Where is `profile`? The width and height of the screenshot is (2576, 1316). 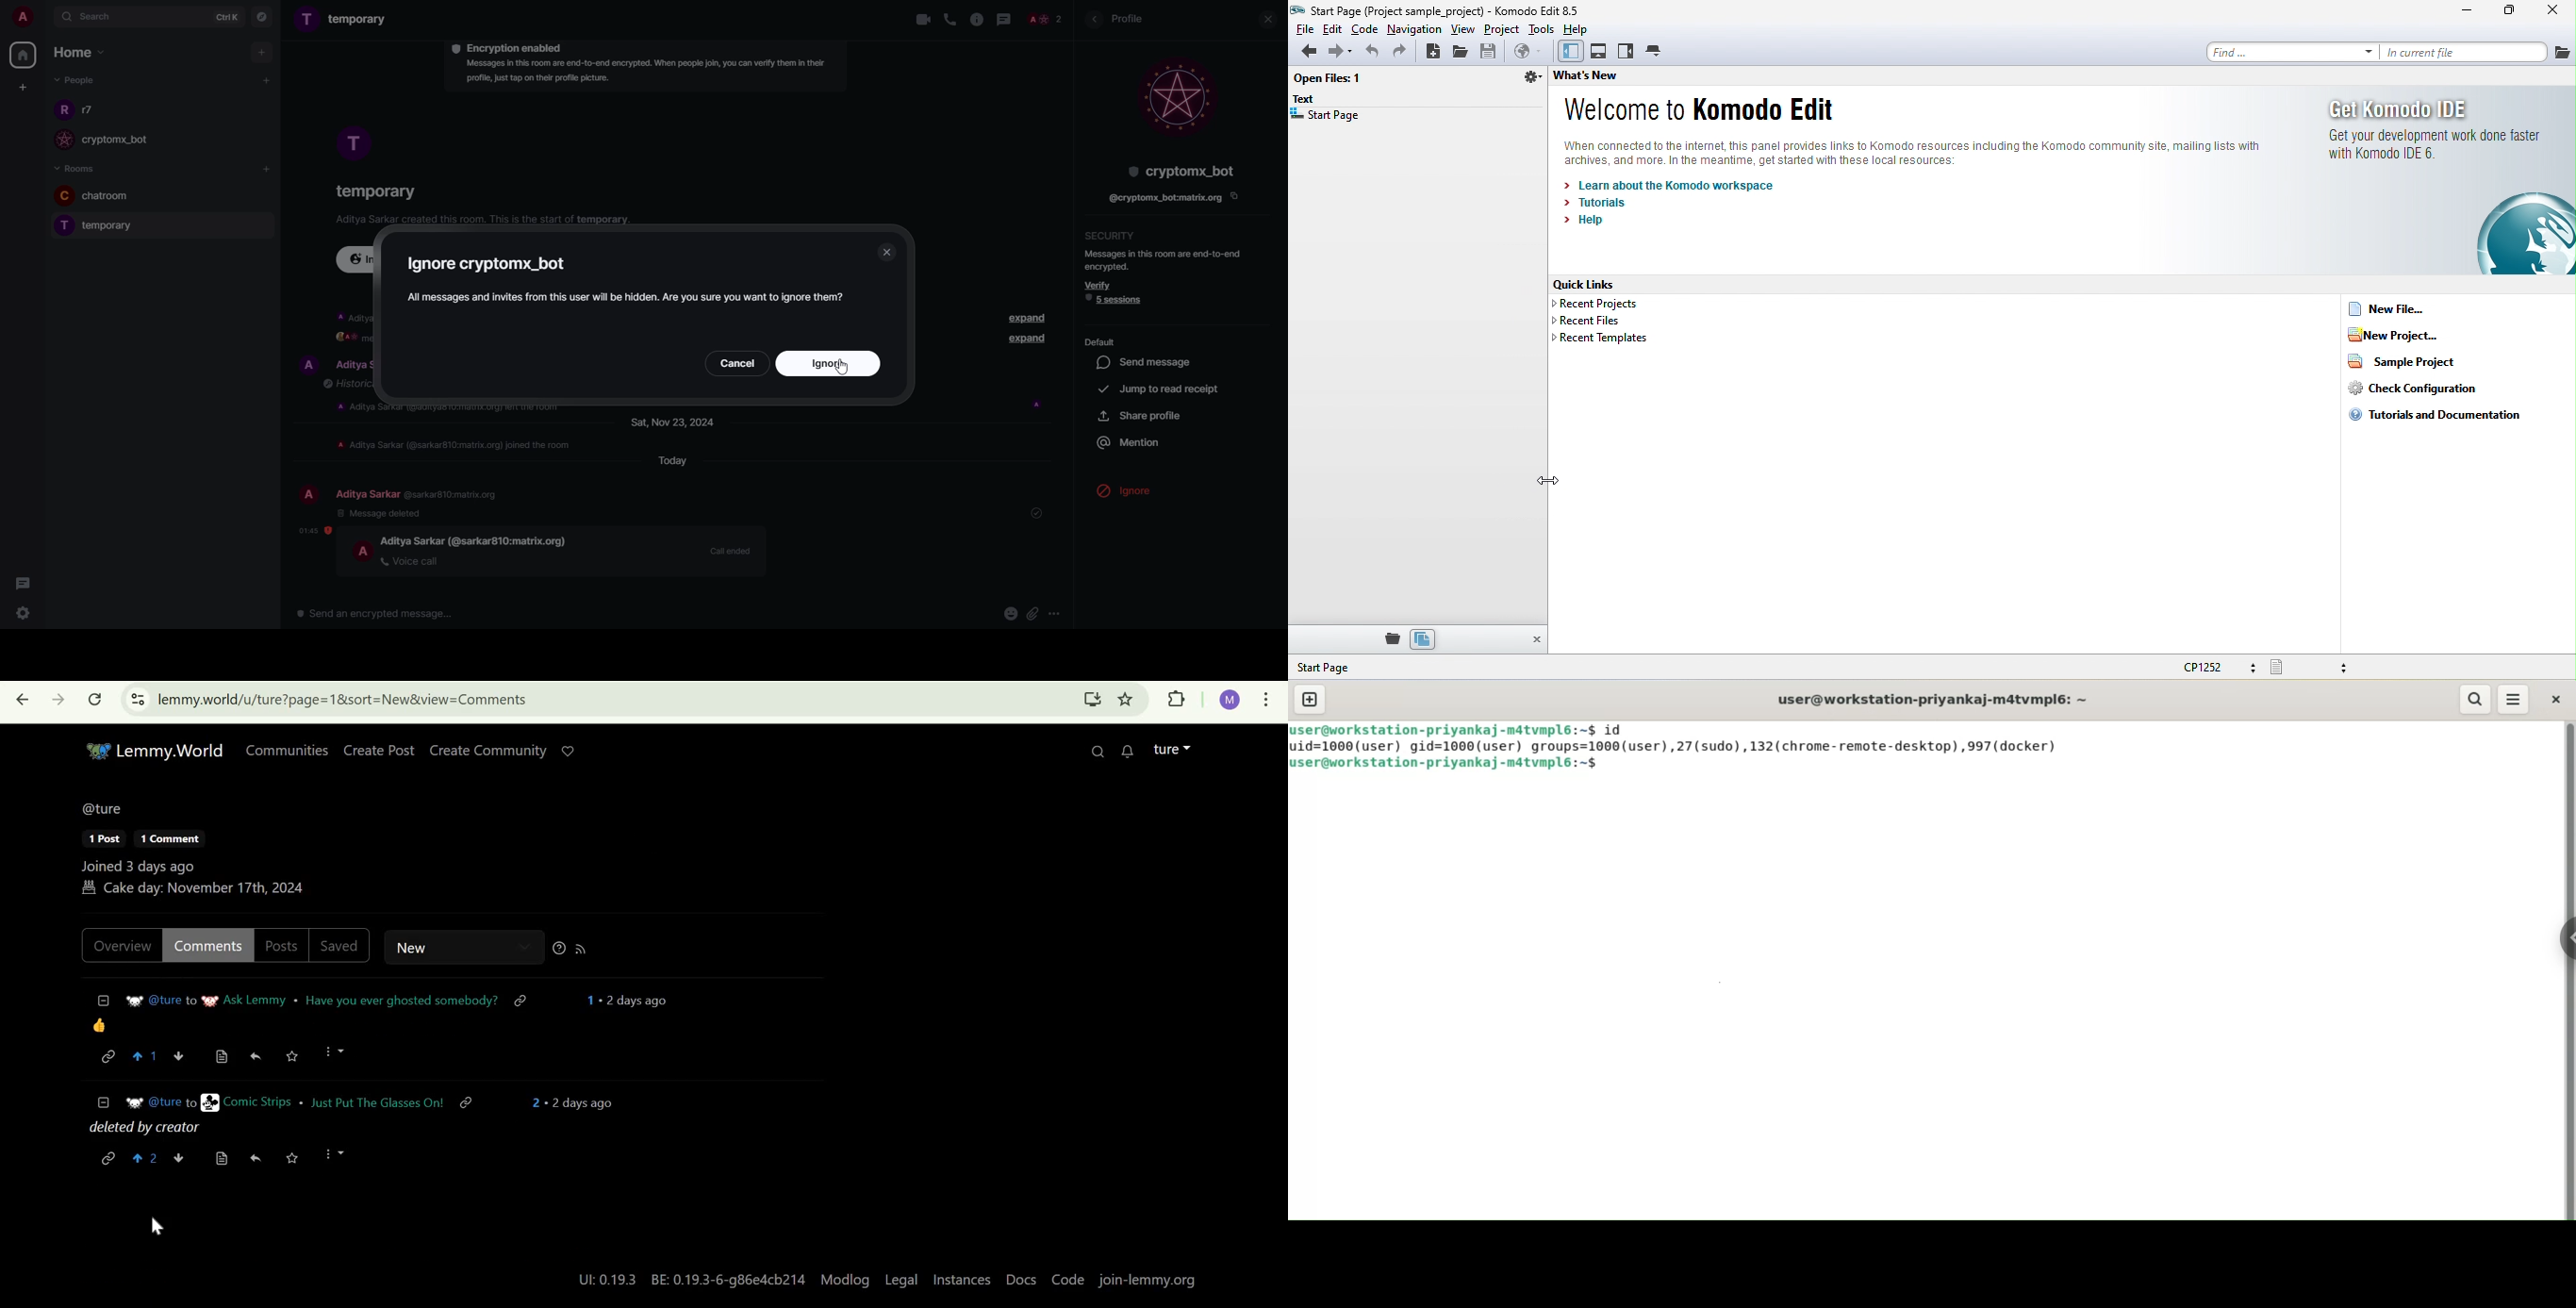 profile is located at coordinates (307, 363).